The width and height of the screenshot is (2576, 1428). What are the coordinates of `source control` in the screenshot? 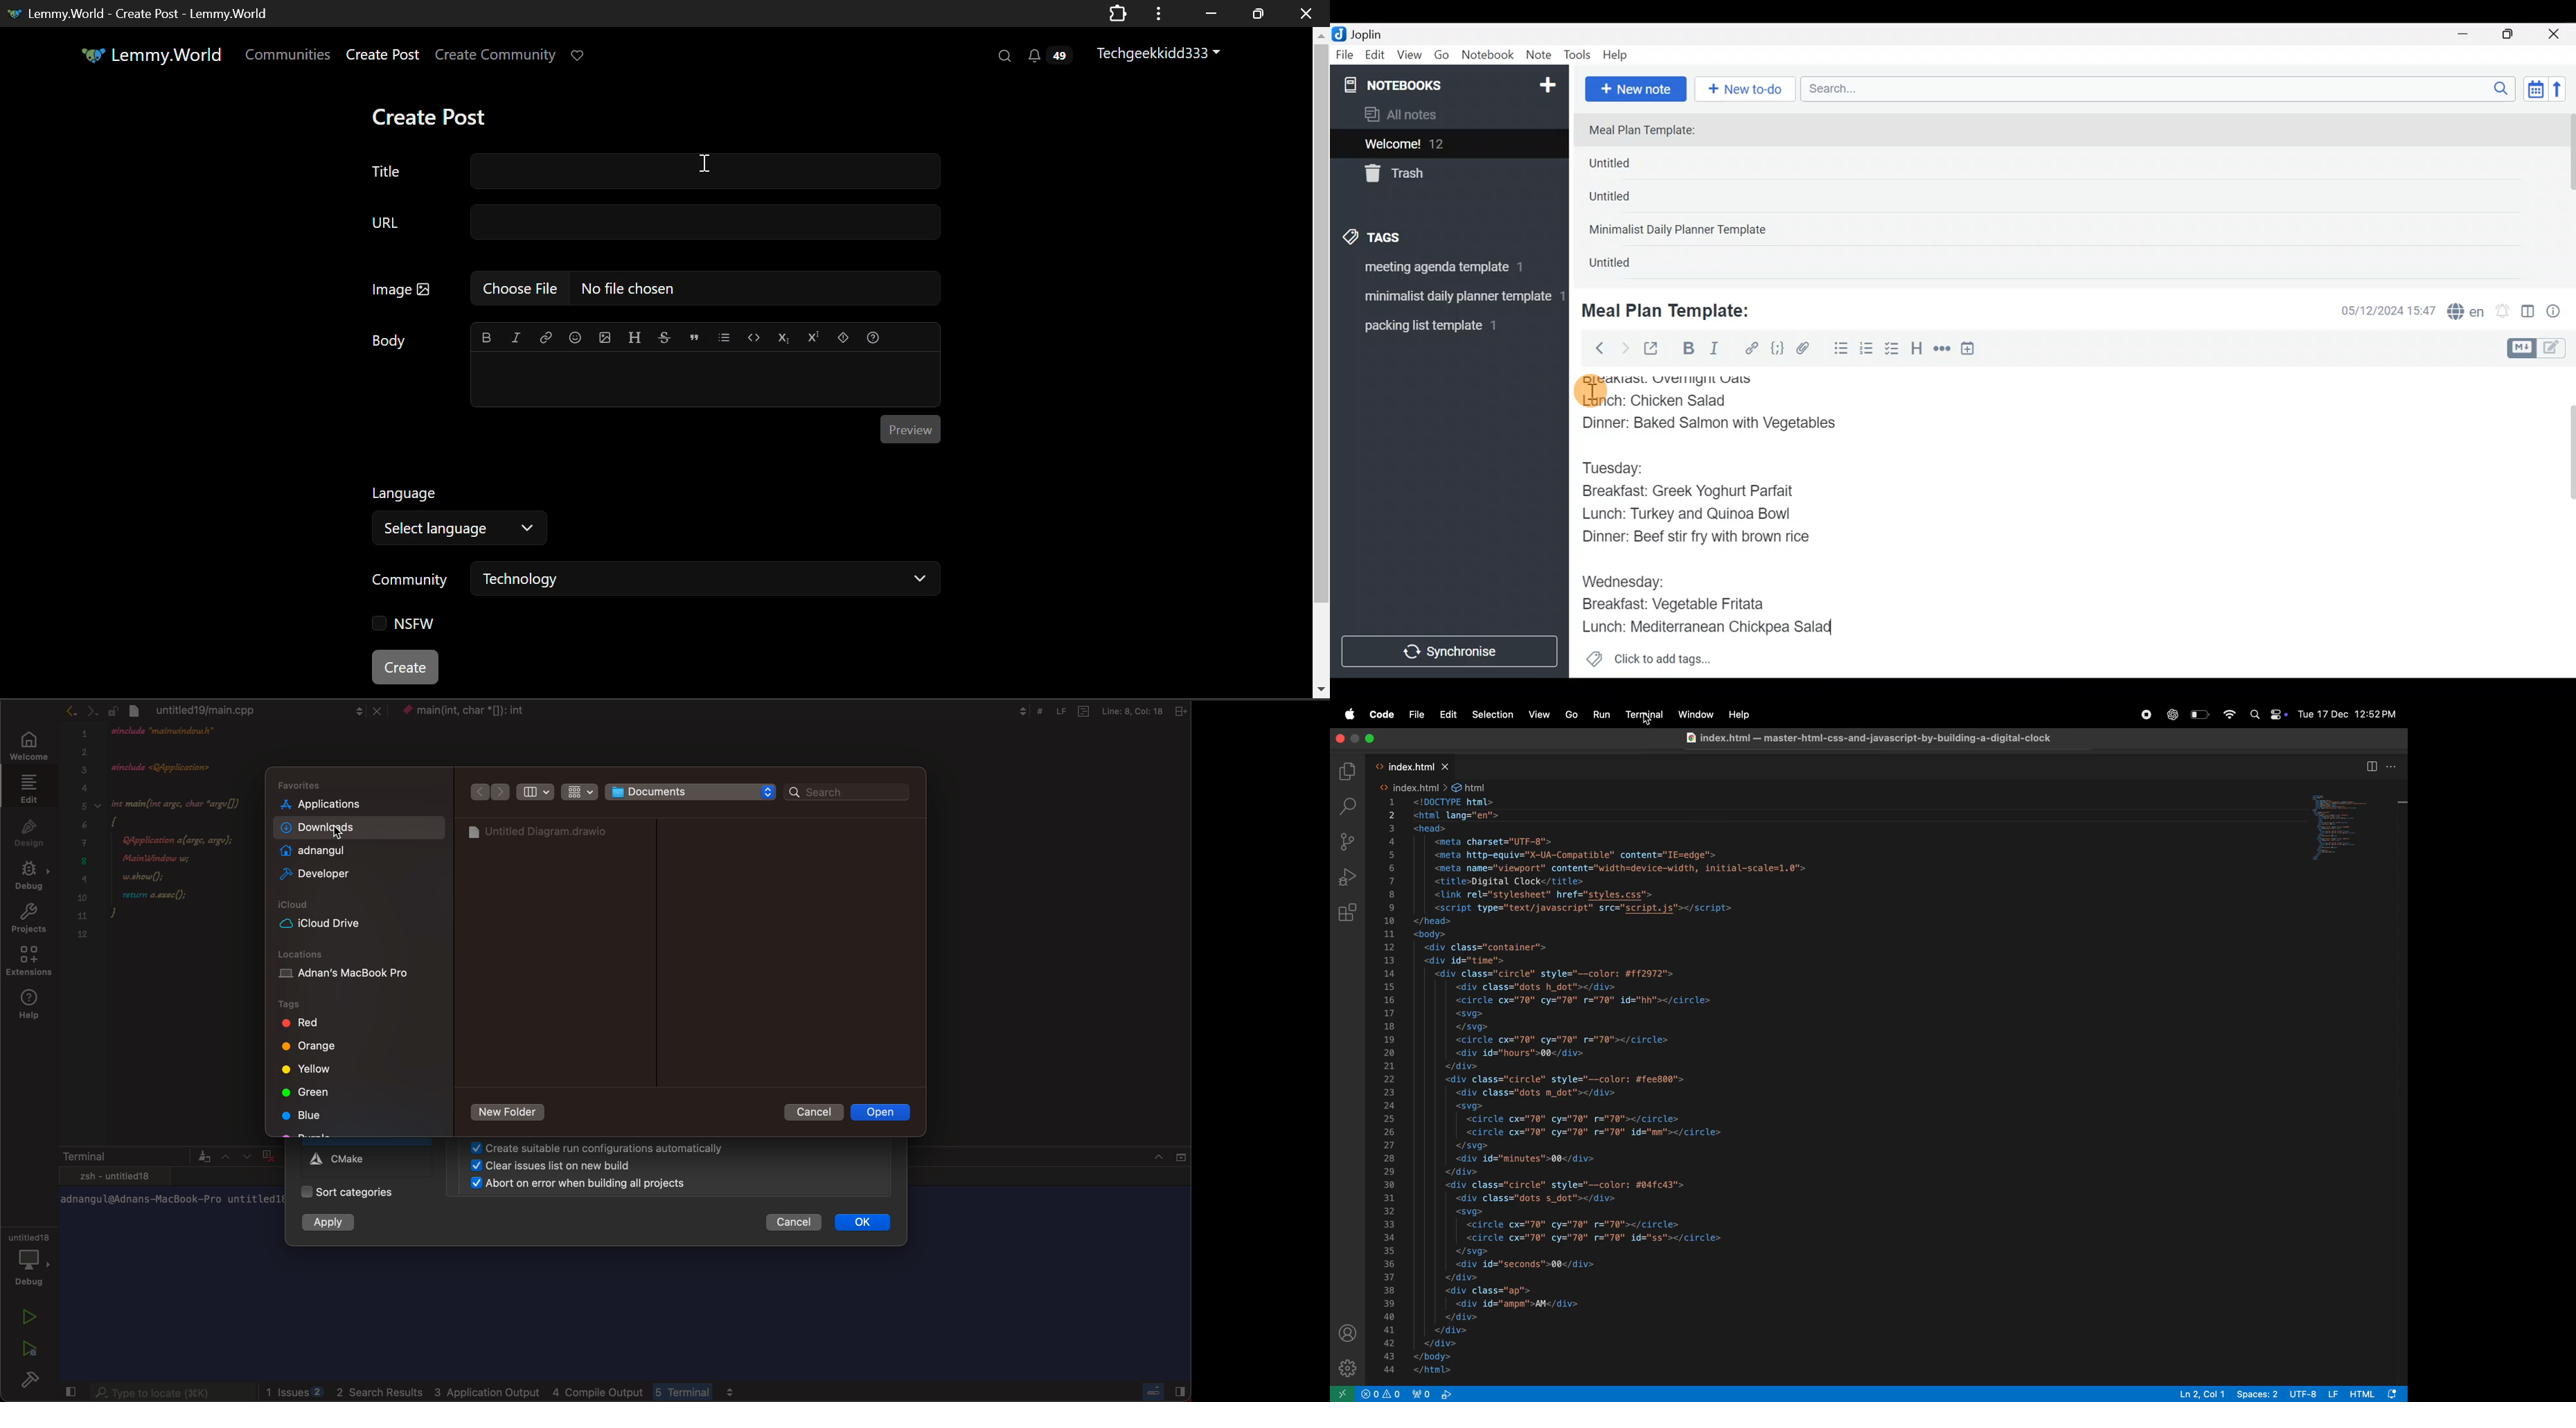 It's located at (1350, 844).